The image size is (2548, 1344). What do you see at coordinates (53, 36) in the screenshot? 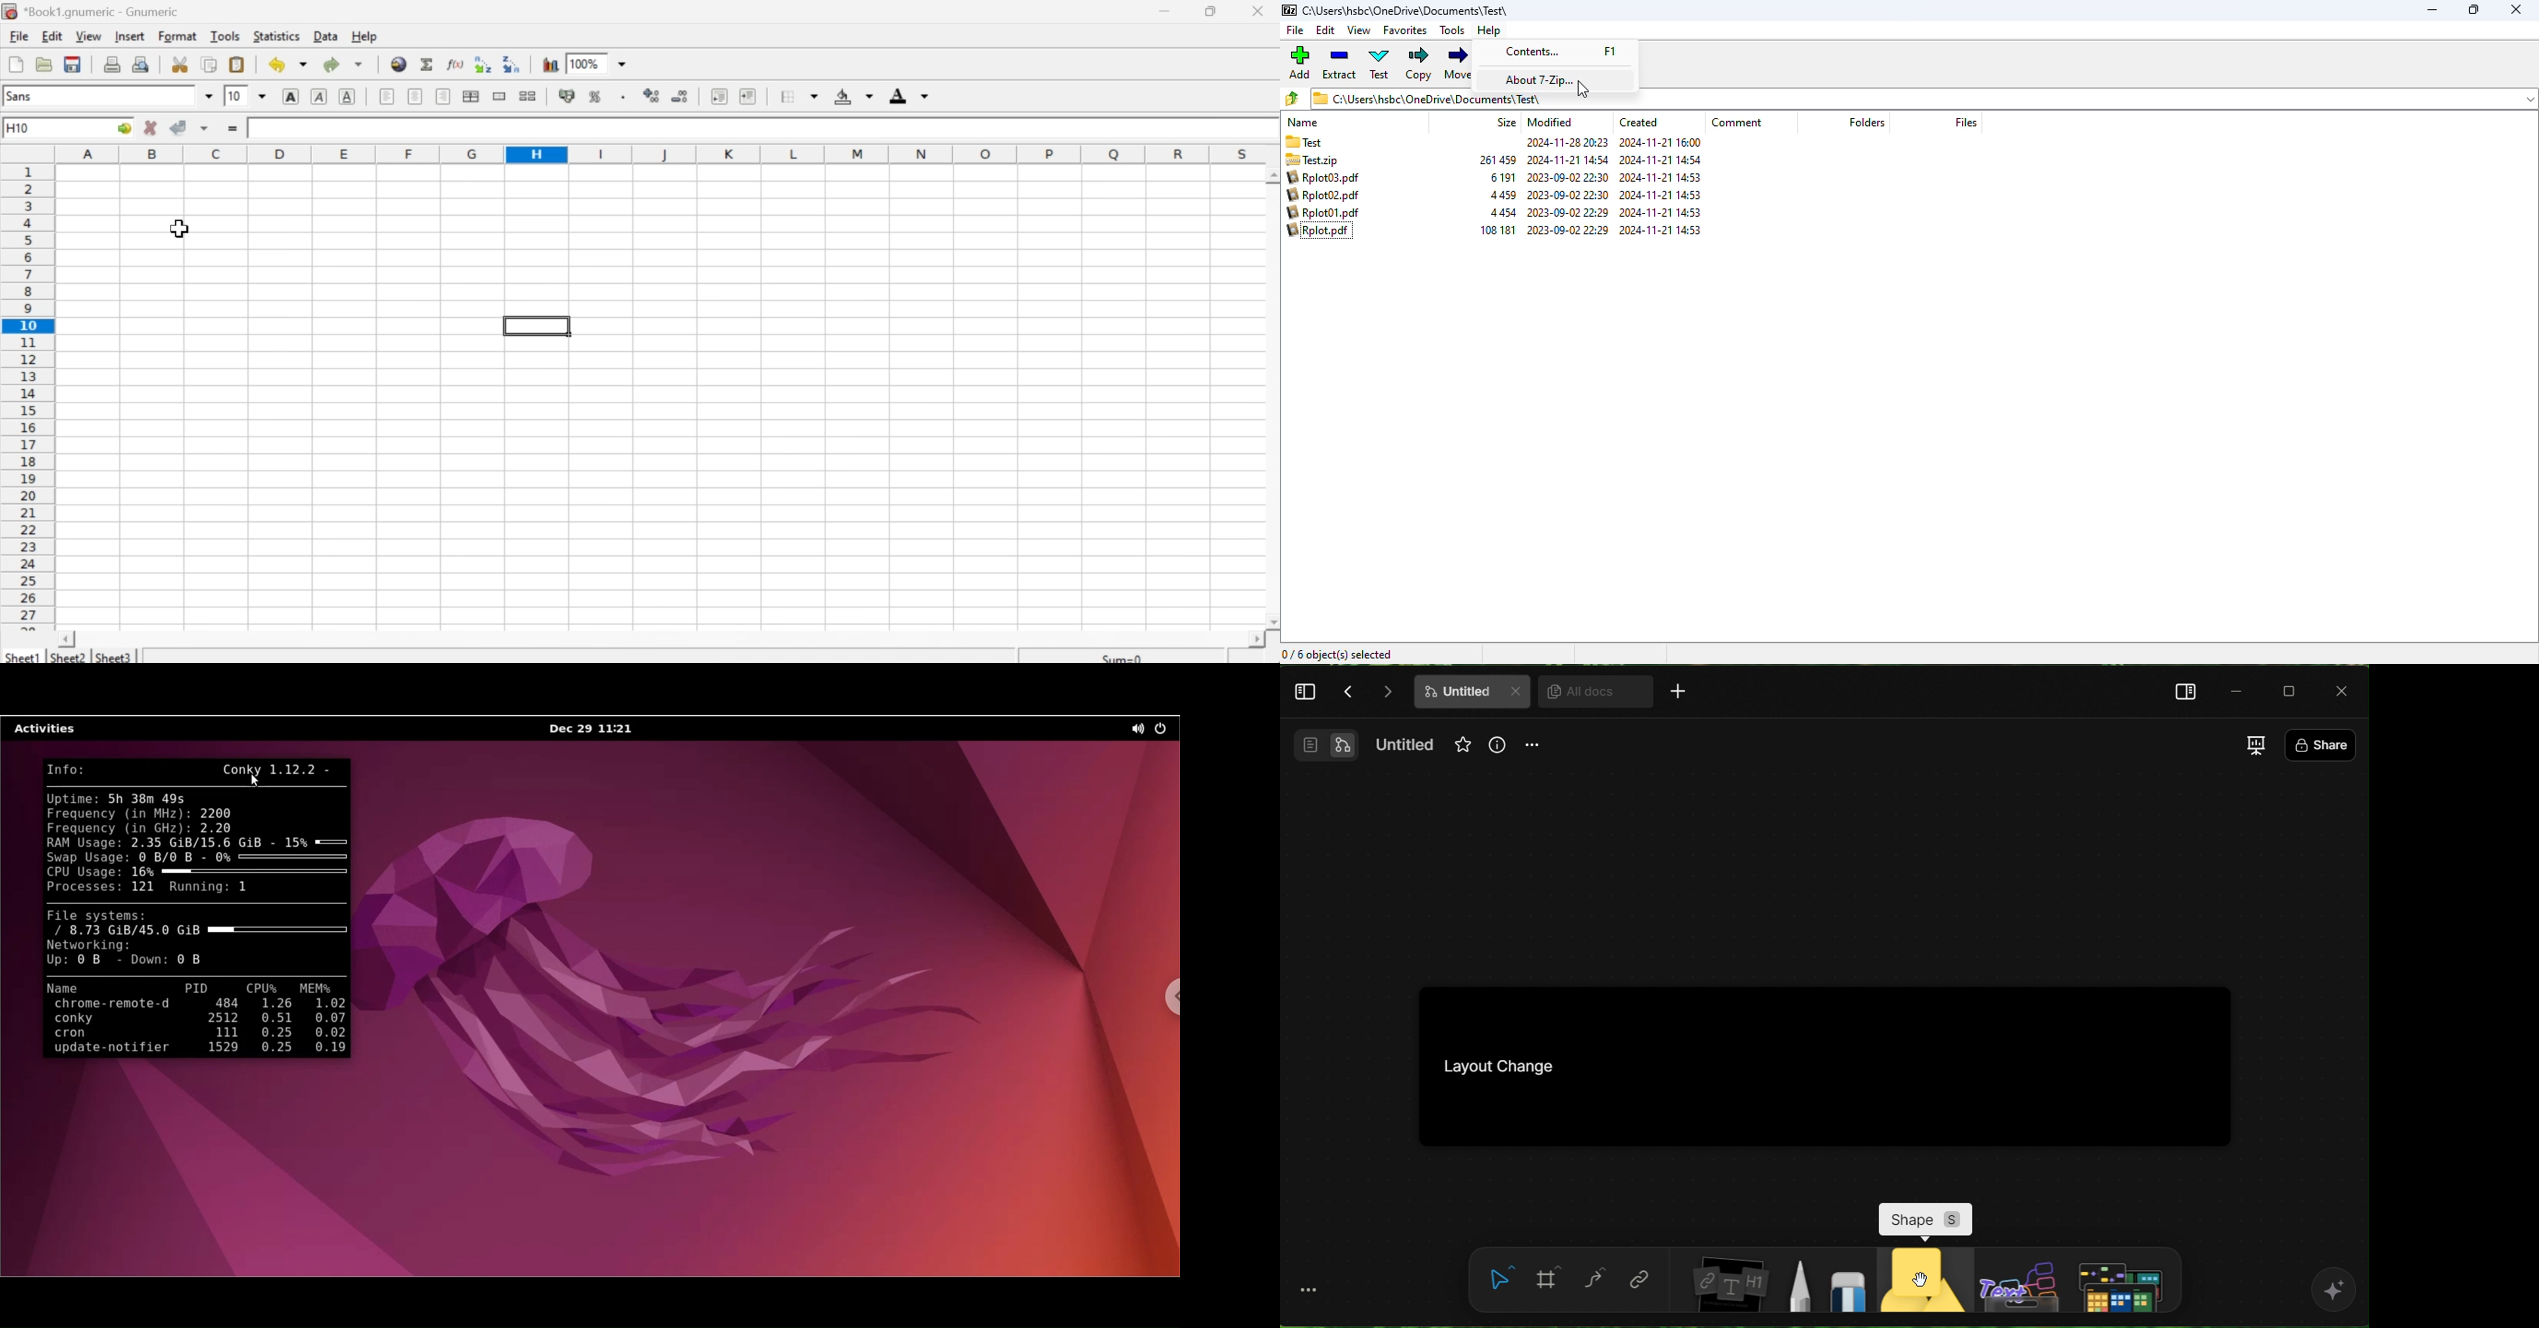
I see `Edit` at bounding box center [53, 36].